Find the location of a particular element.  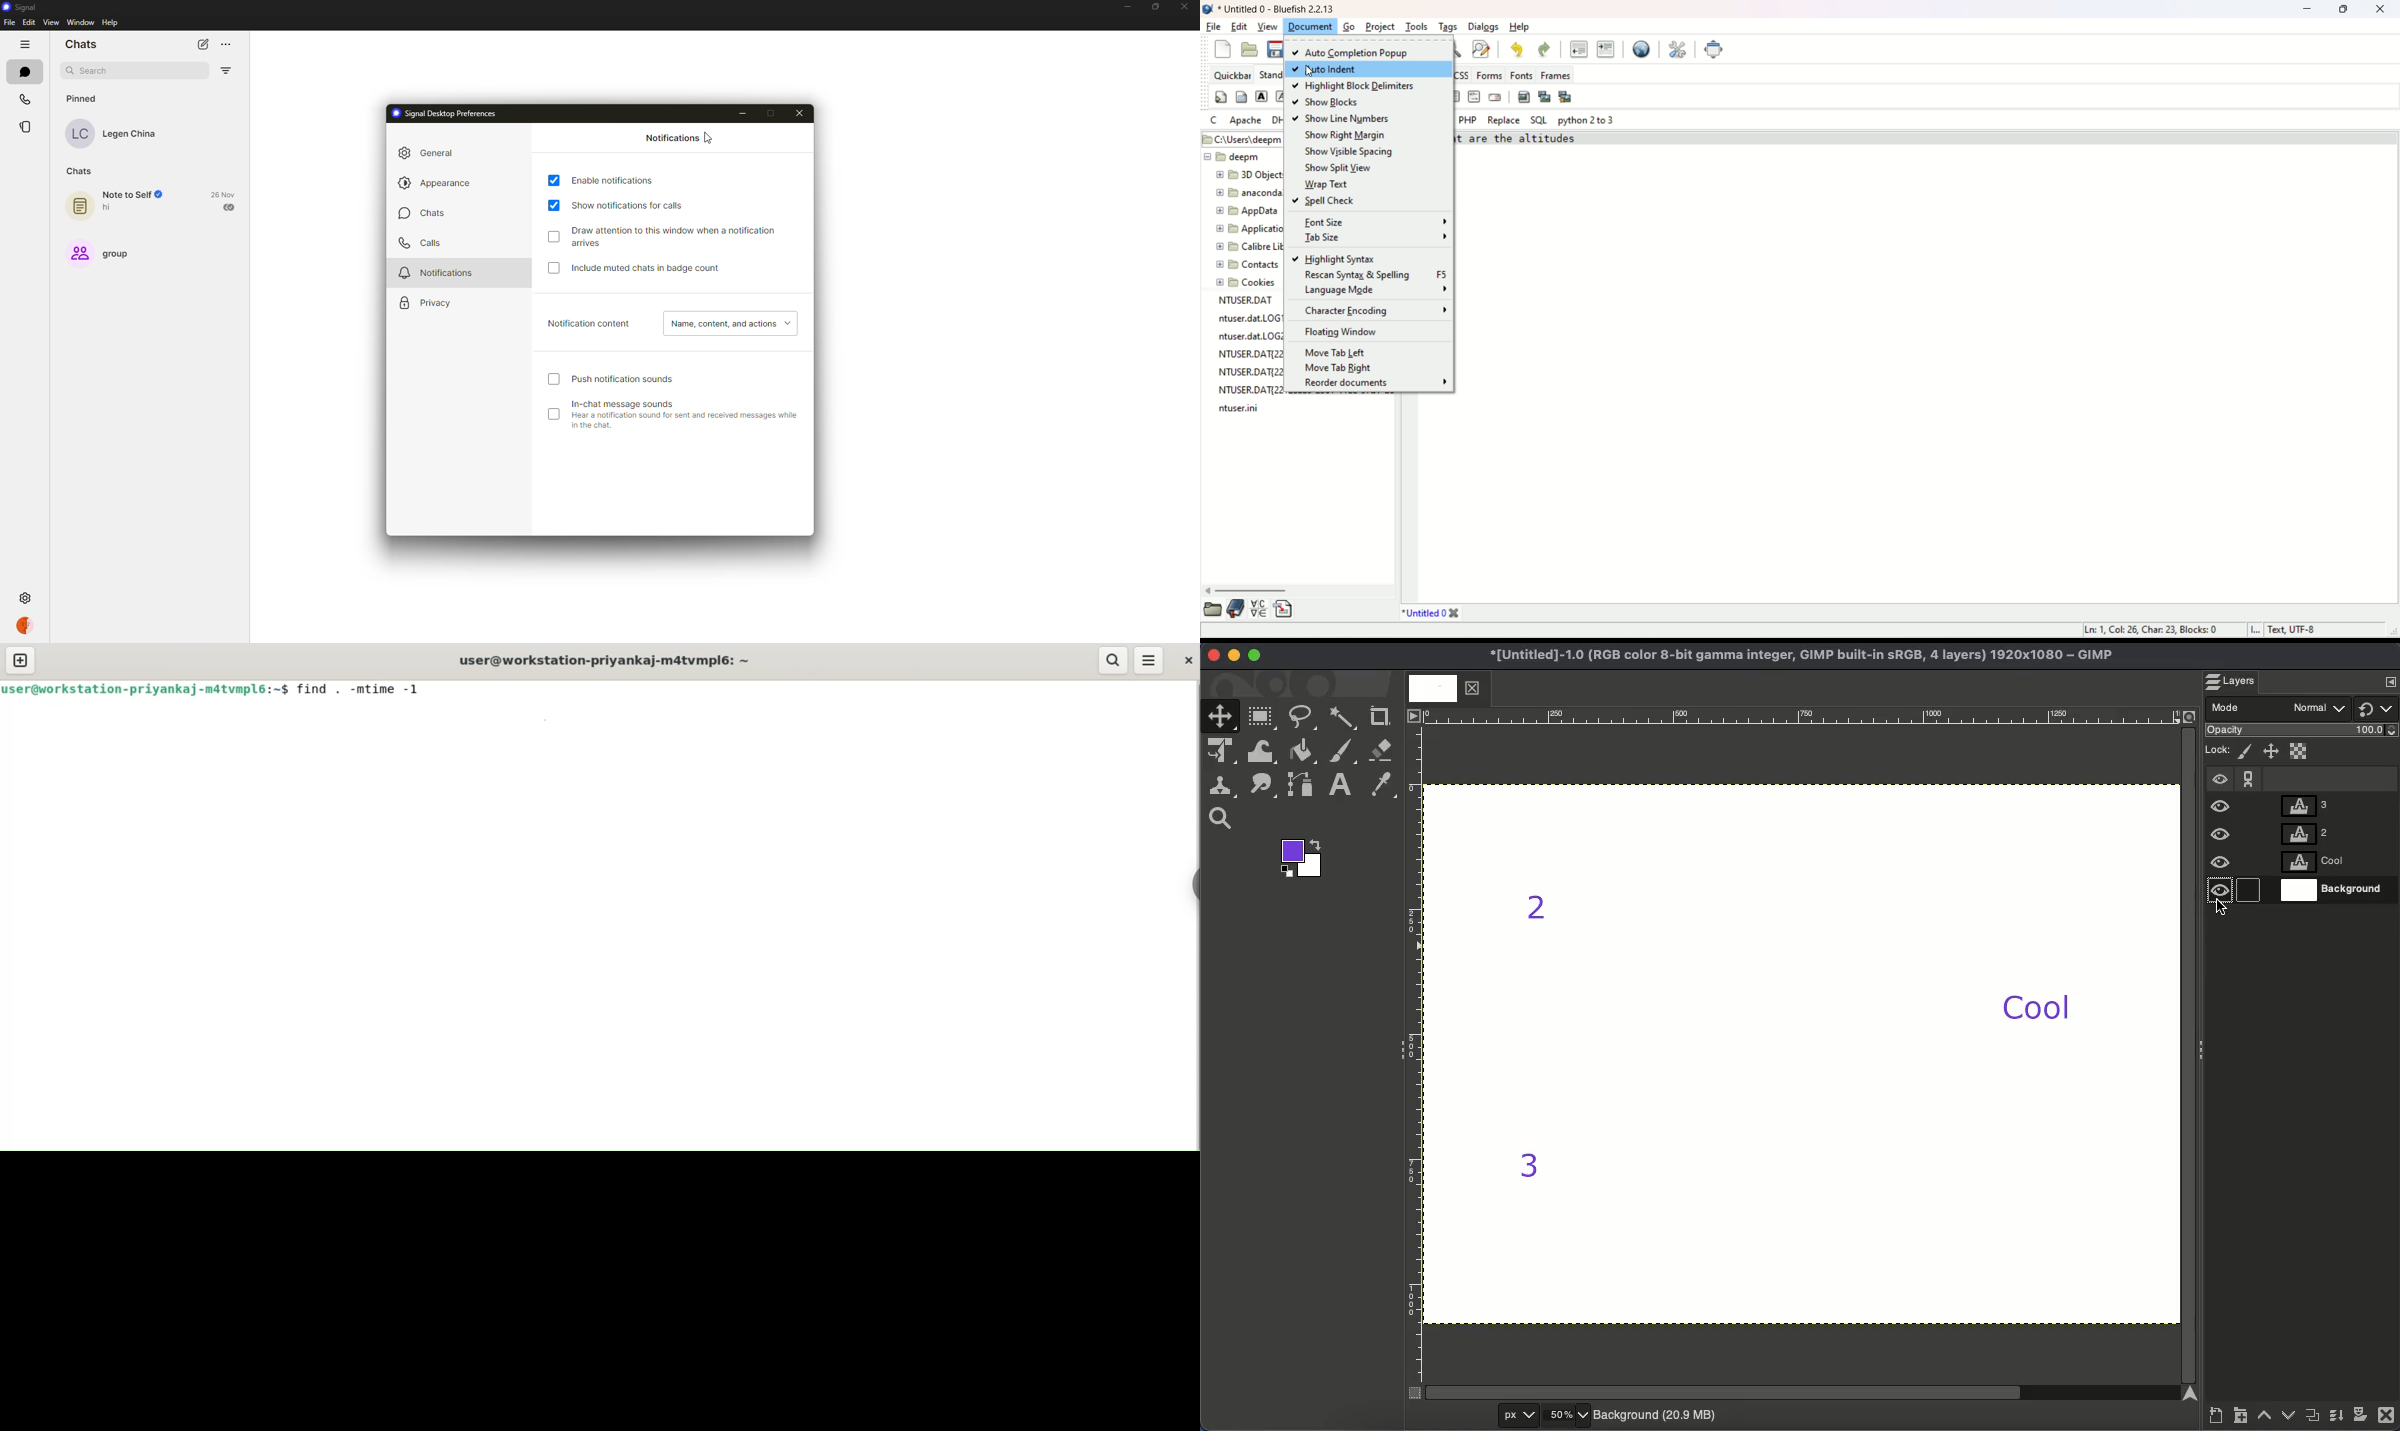

close is located at coordinates (800, 112).